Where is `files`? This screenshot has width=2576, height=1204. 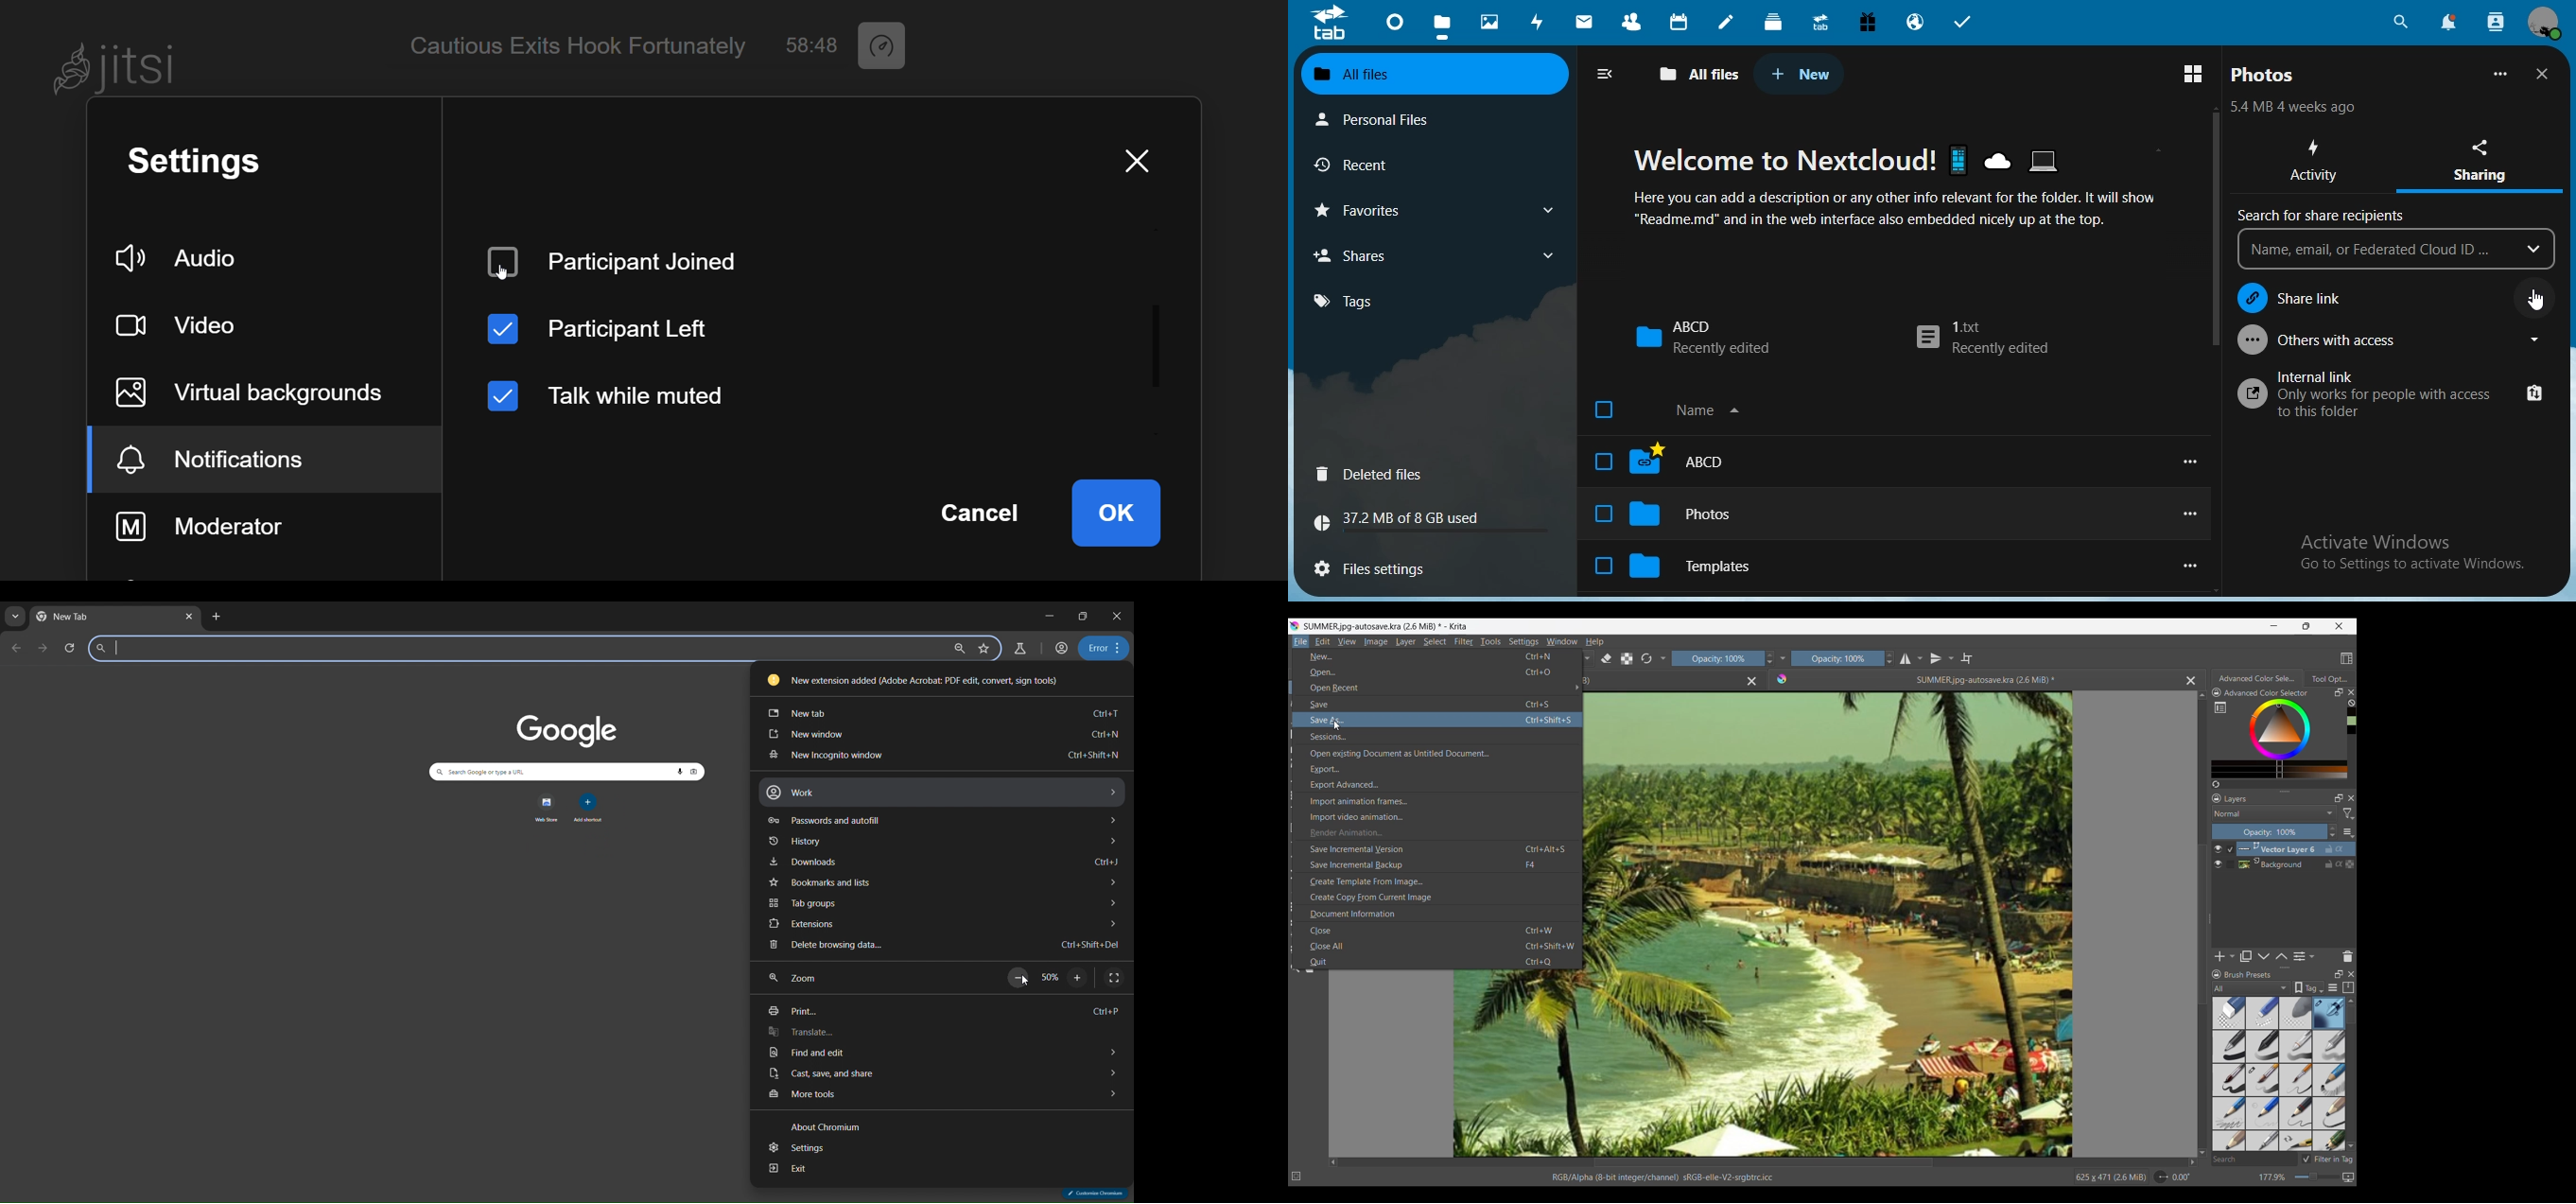
files is located at coordinates (1442, 28).